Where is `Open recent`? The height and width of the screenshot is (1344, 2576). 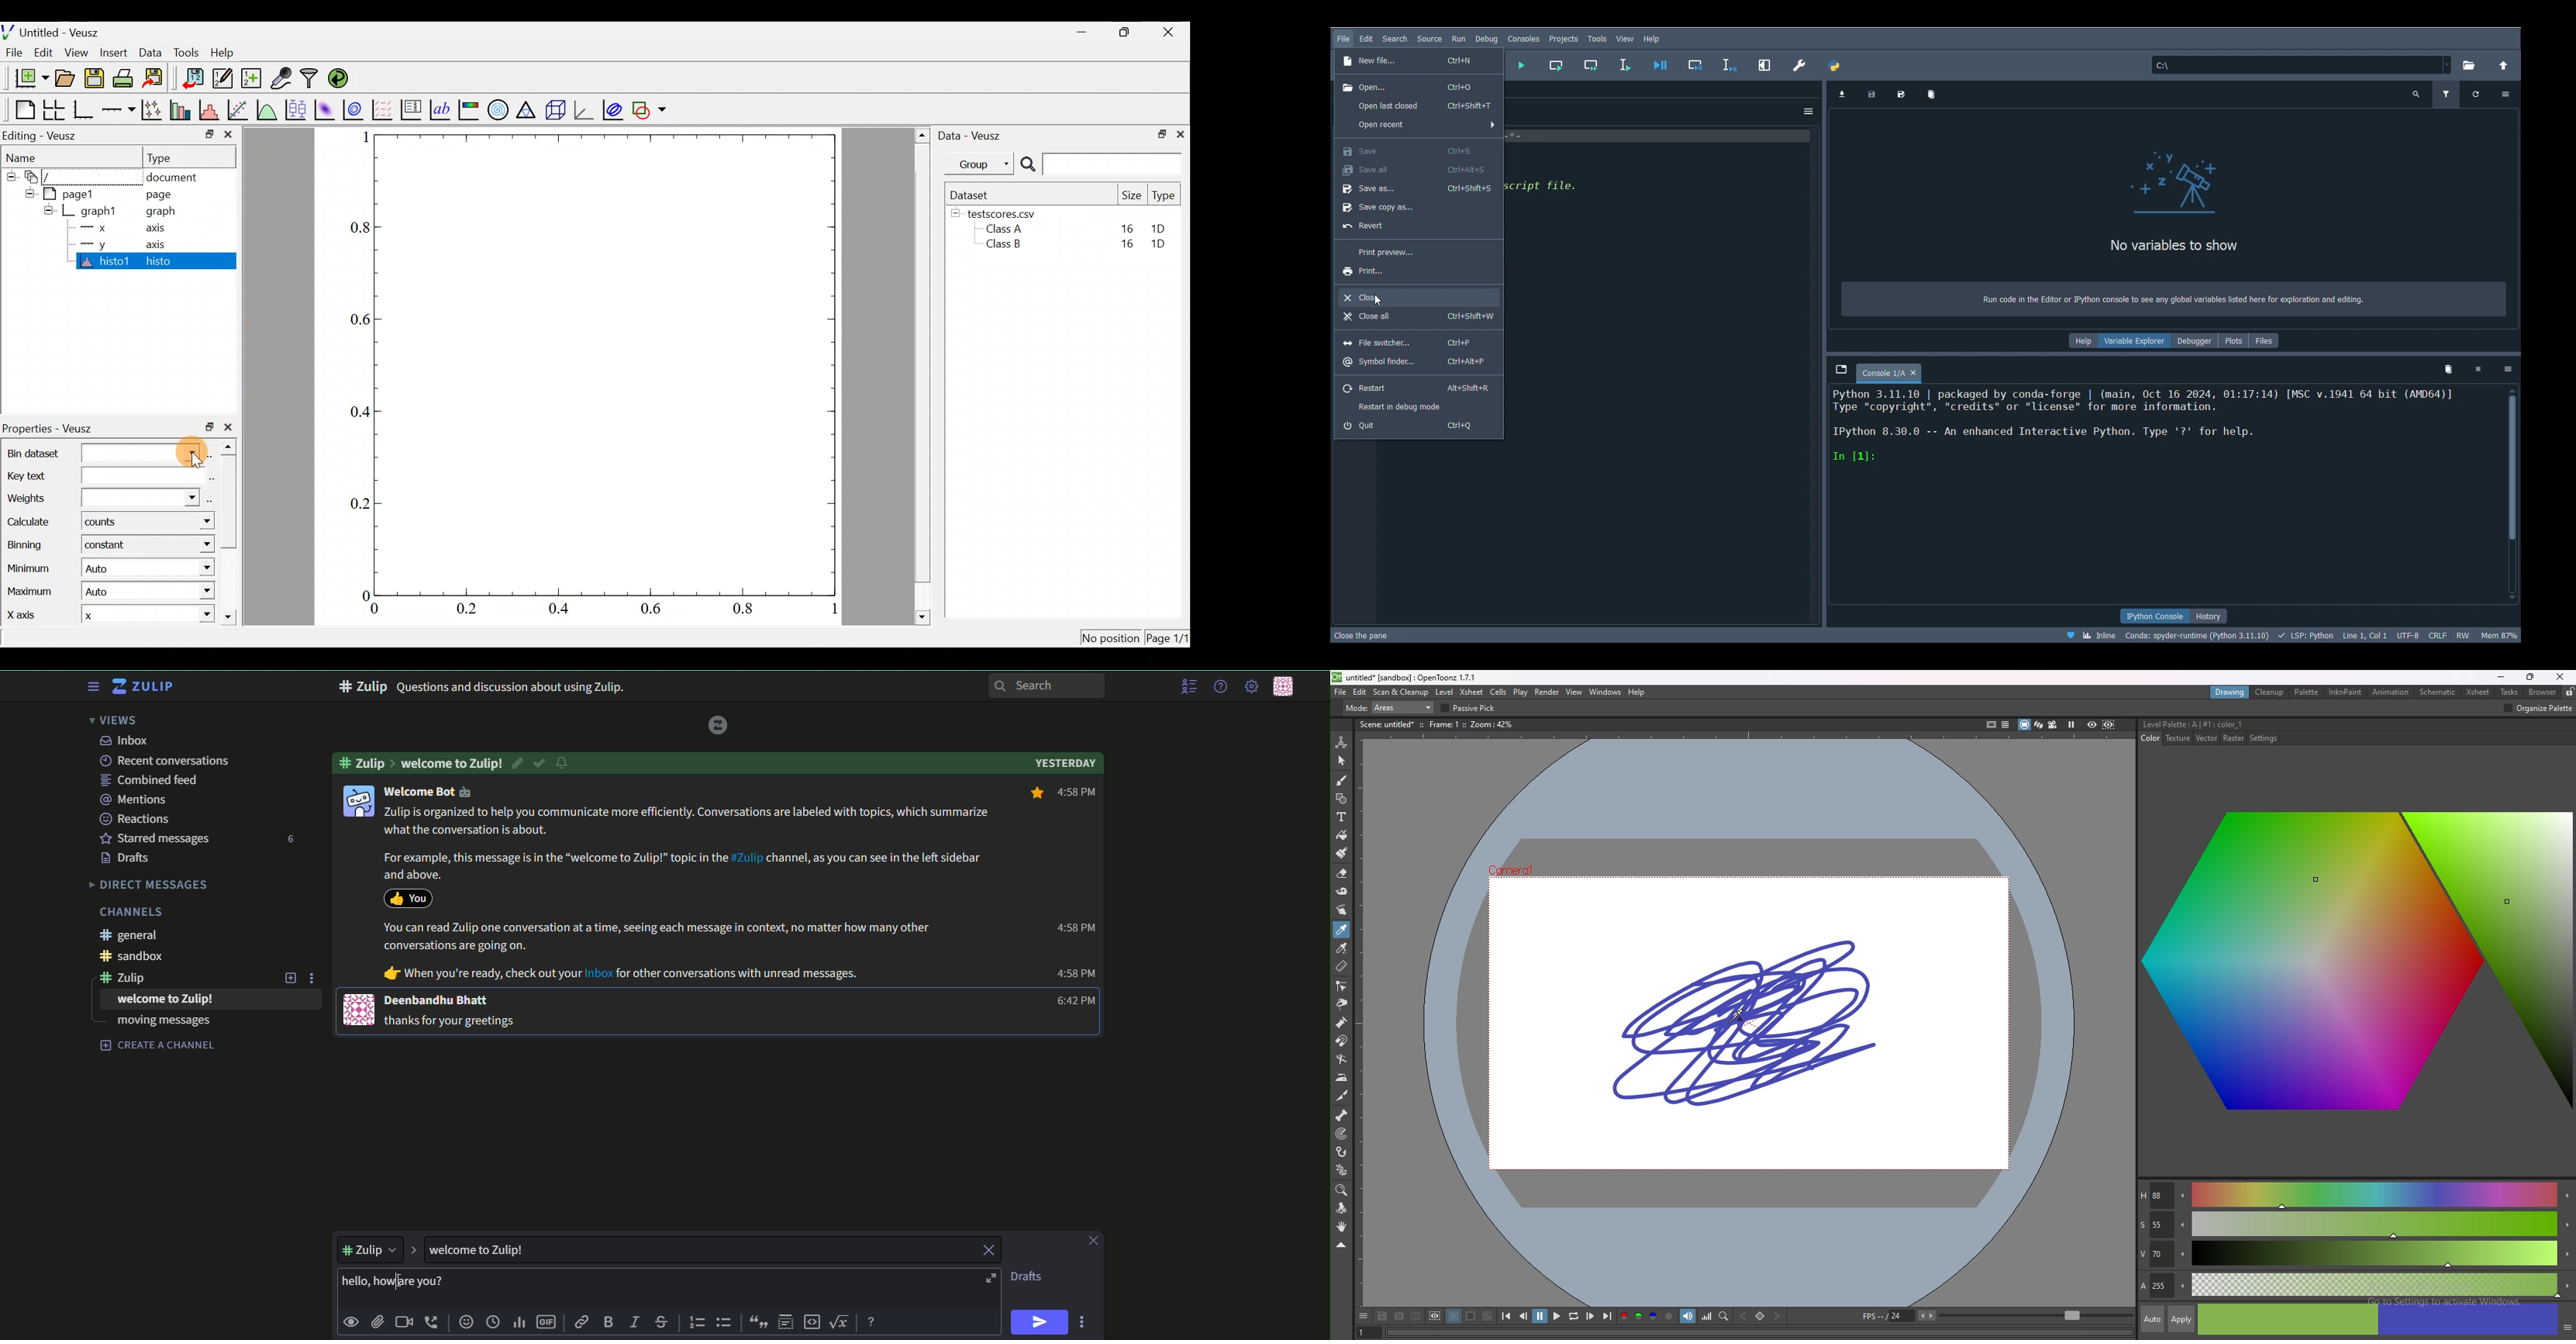 Open recent is located at coordinates (1423, 126).